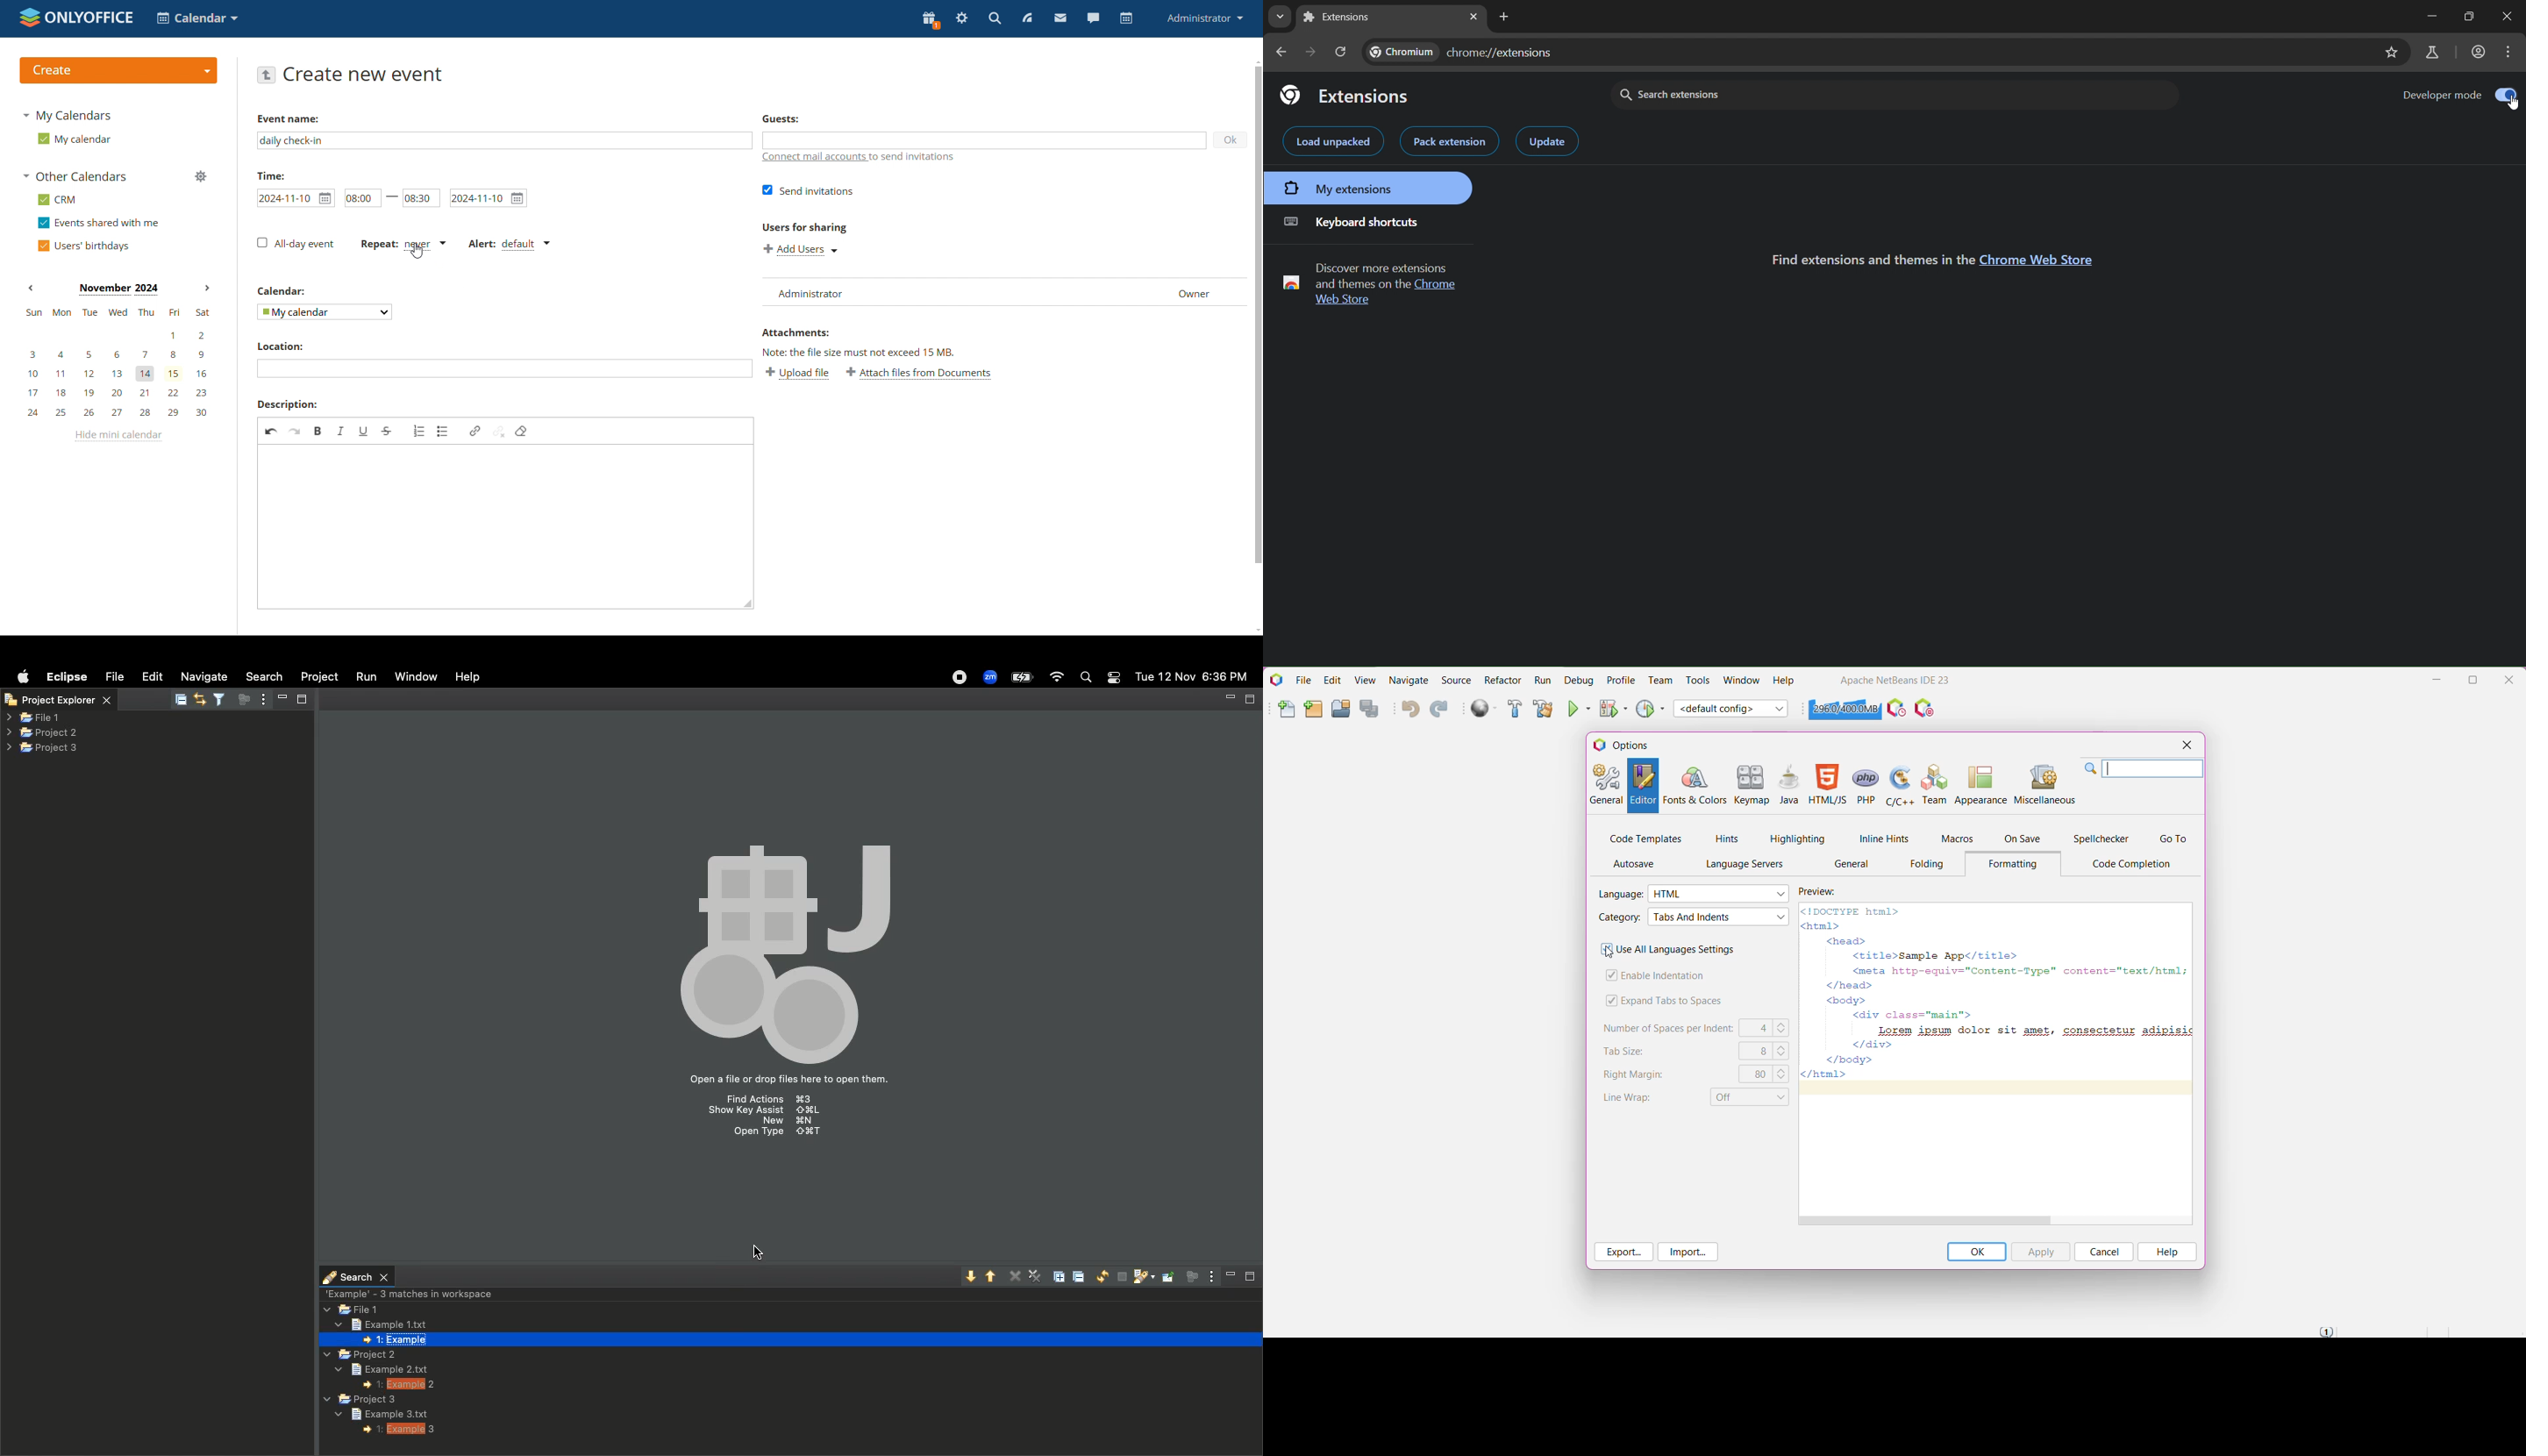  What do you see at coordinates (1020, 677) in the screenshot?
I see `Charge` at bounding box center [1020, 677].